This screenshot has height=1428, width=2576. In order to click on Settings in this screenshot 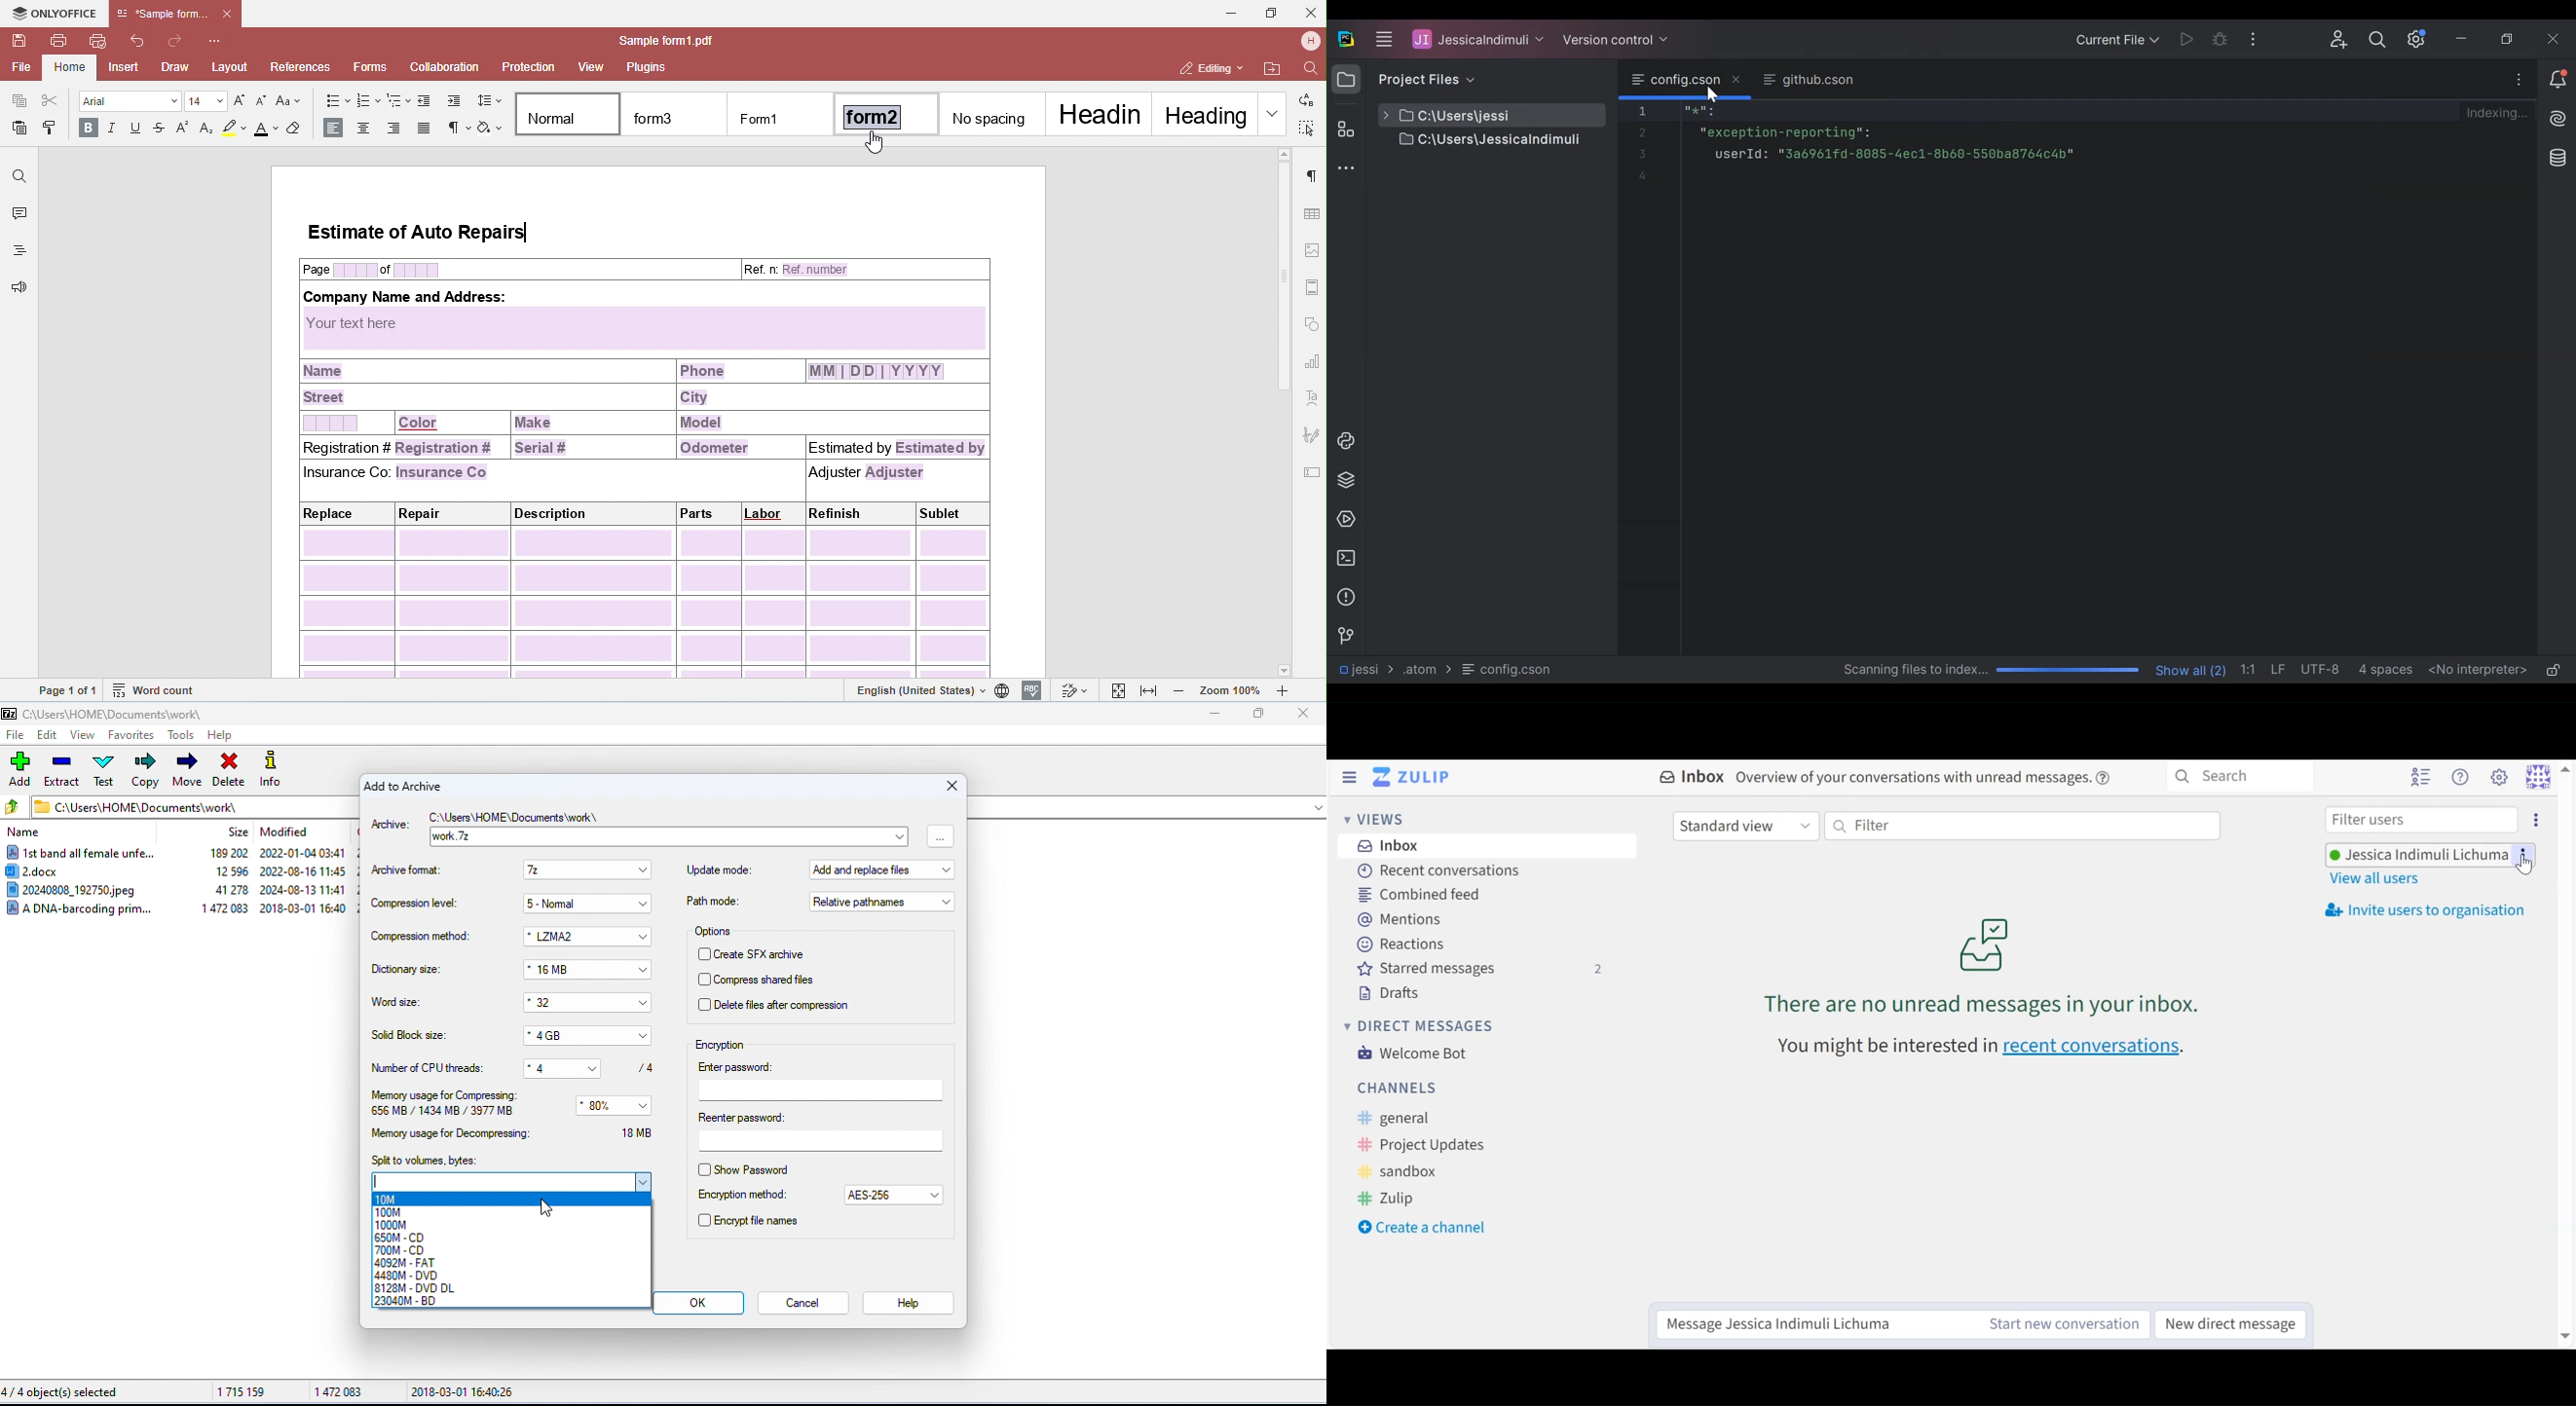, I will do `click(2419, 38)`.